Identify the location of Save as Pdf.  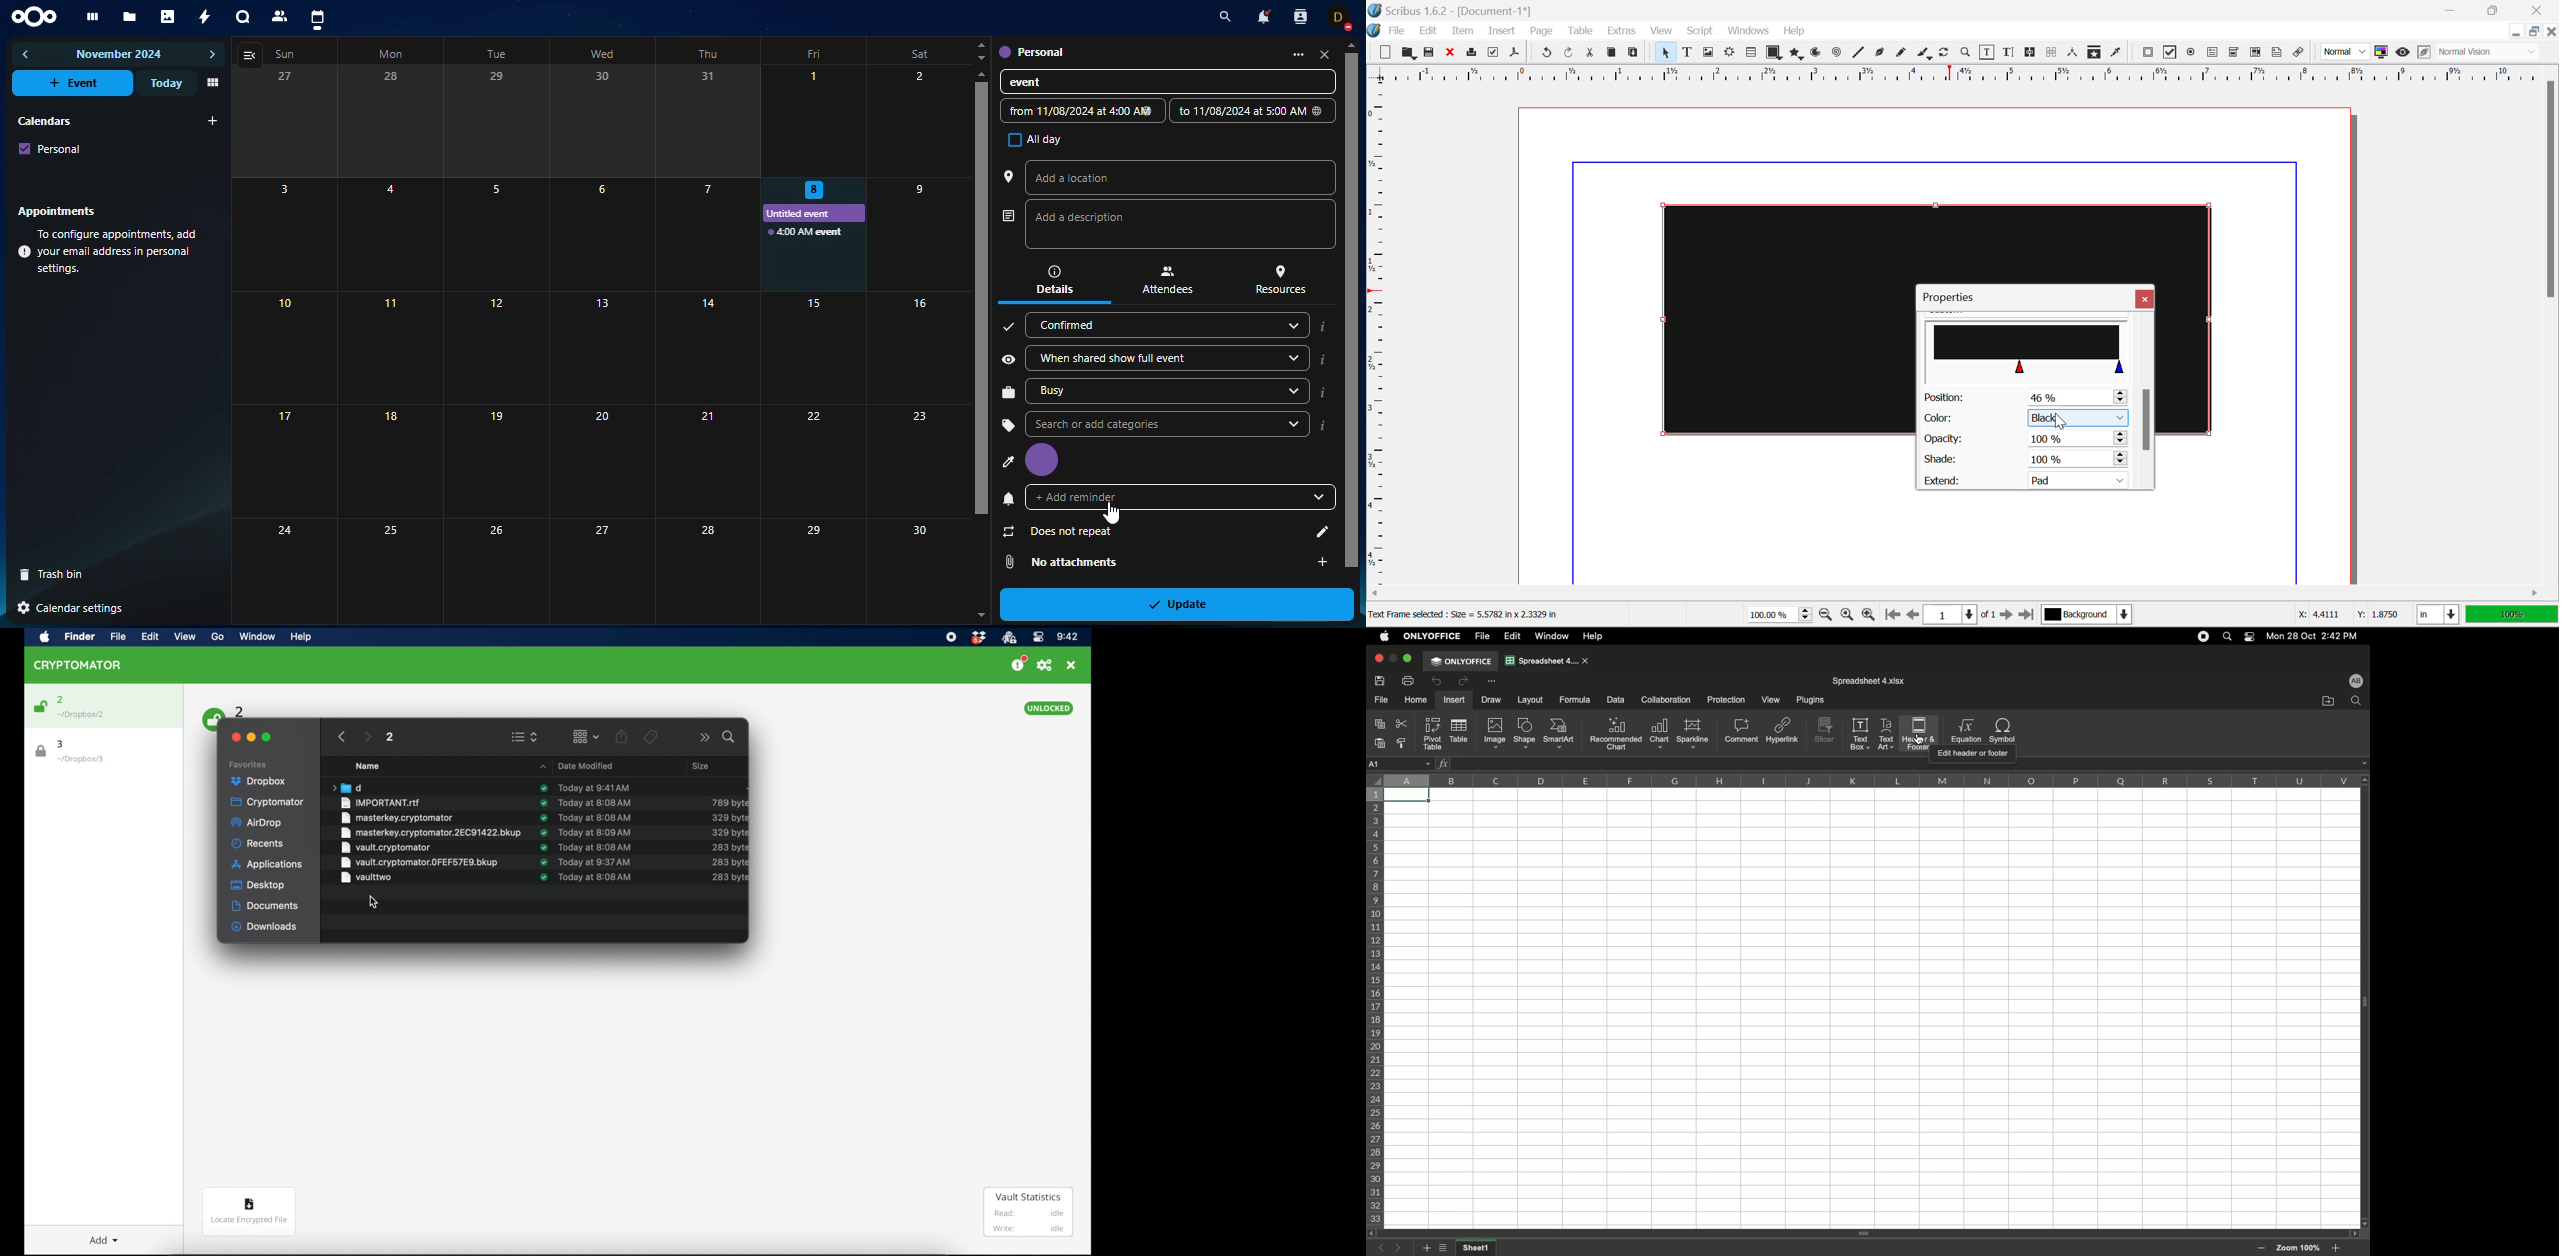
(1515, 54).